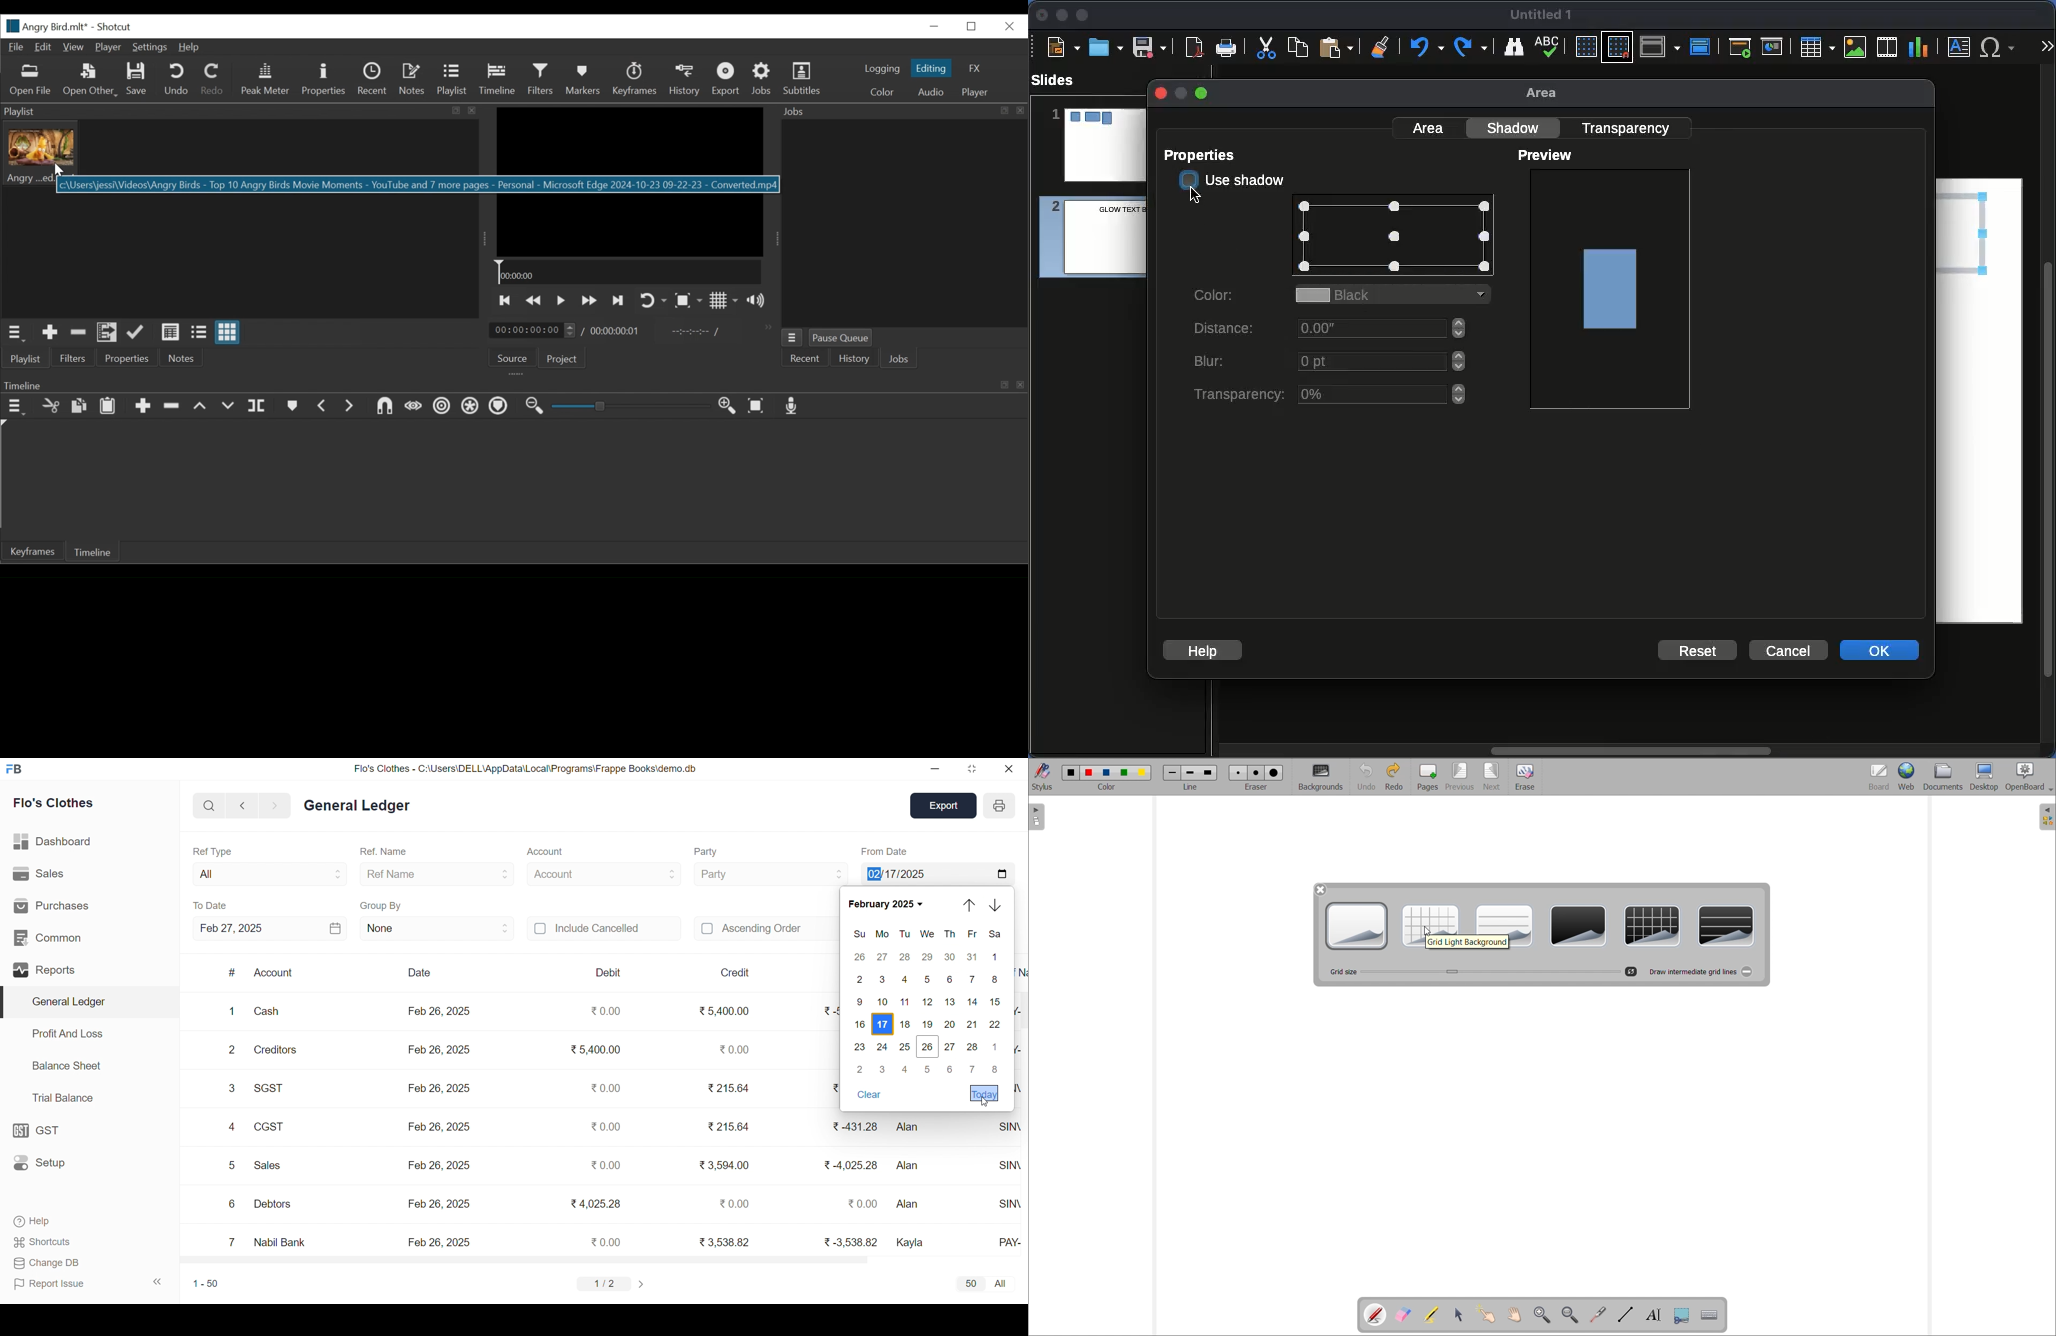 The width and height of the screenshot is (2072, 1344). What do you see at coordinates (48, 936) in the screenshot?
I see `Common` at bounding box center [48, 936].